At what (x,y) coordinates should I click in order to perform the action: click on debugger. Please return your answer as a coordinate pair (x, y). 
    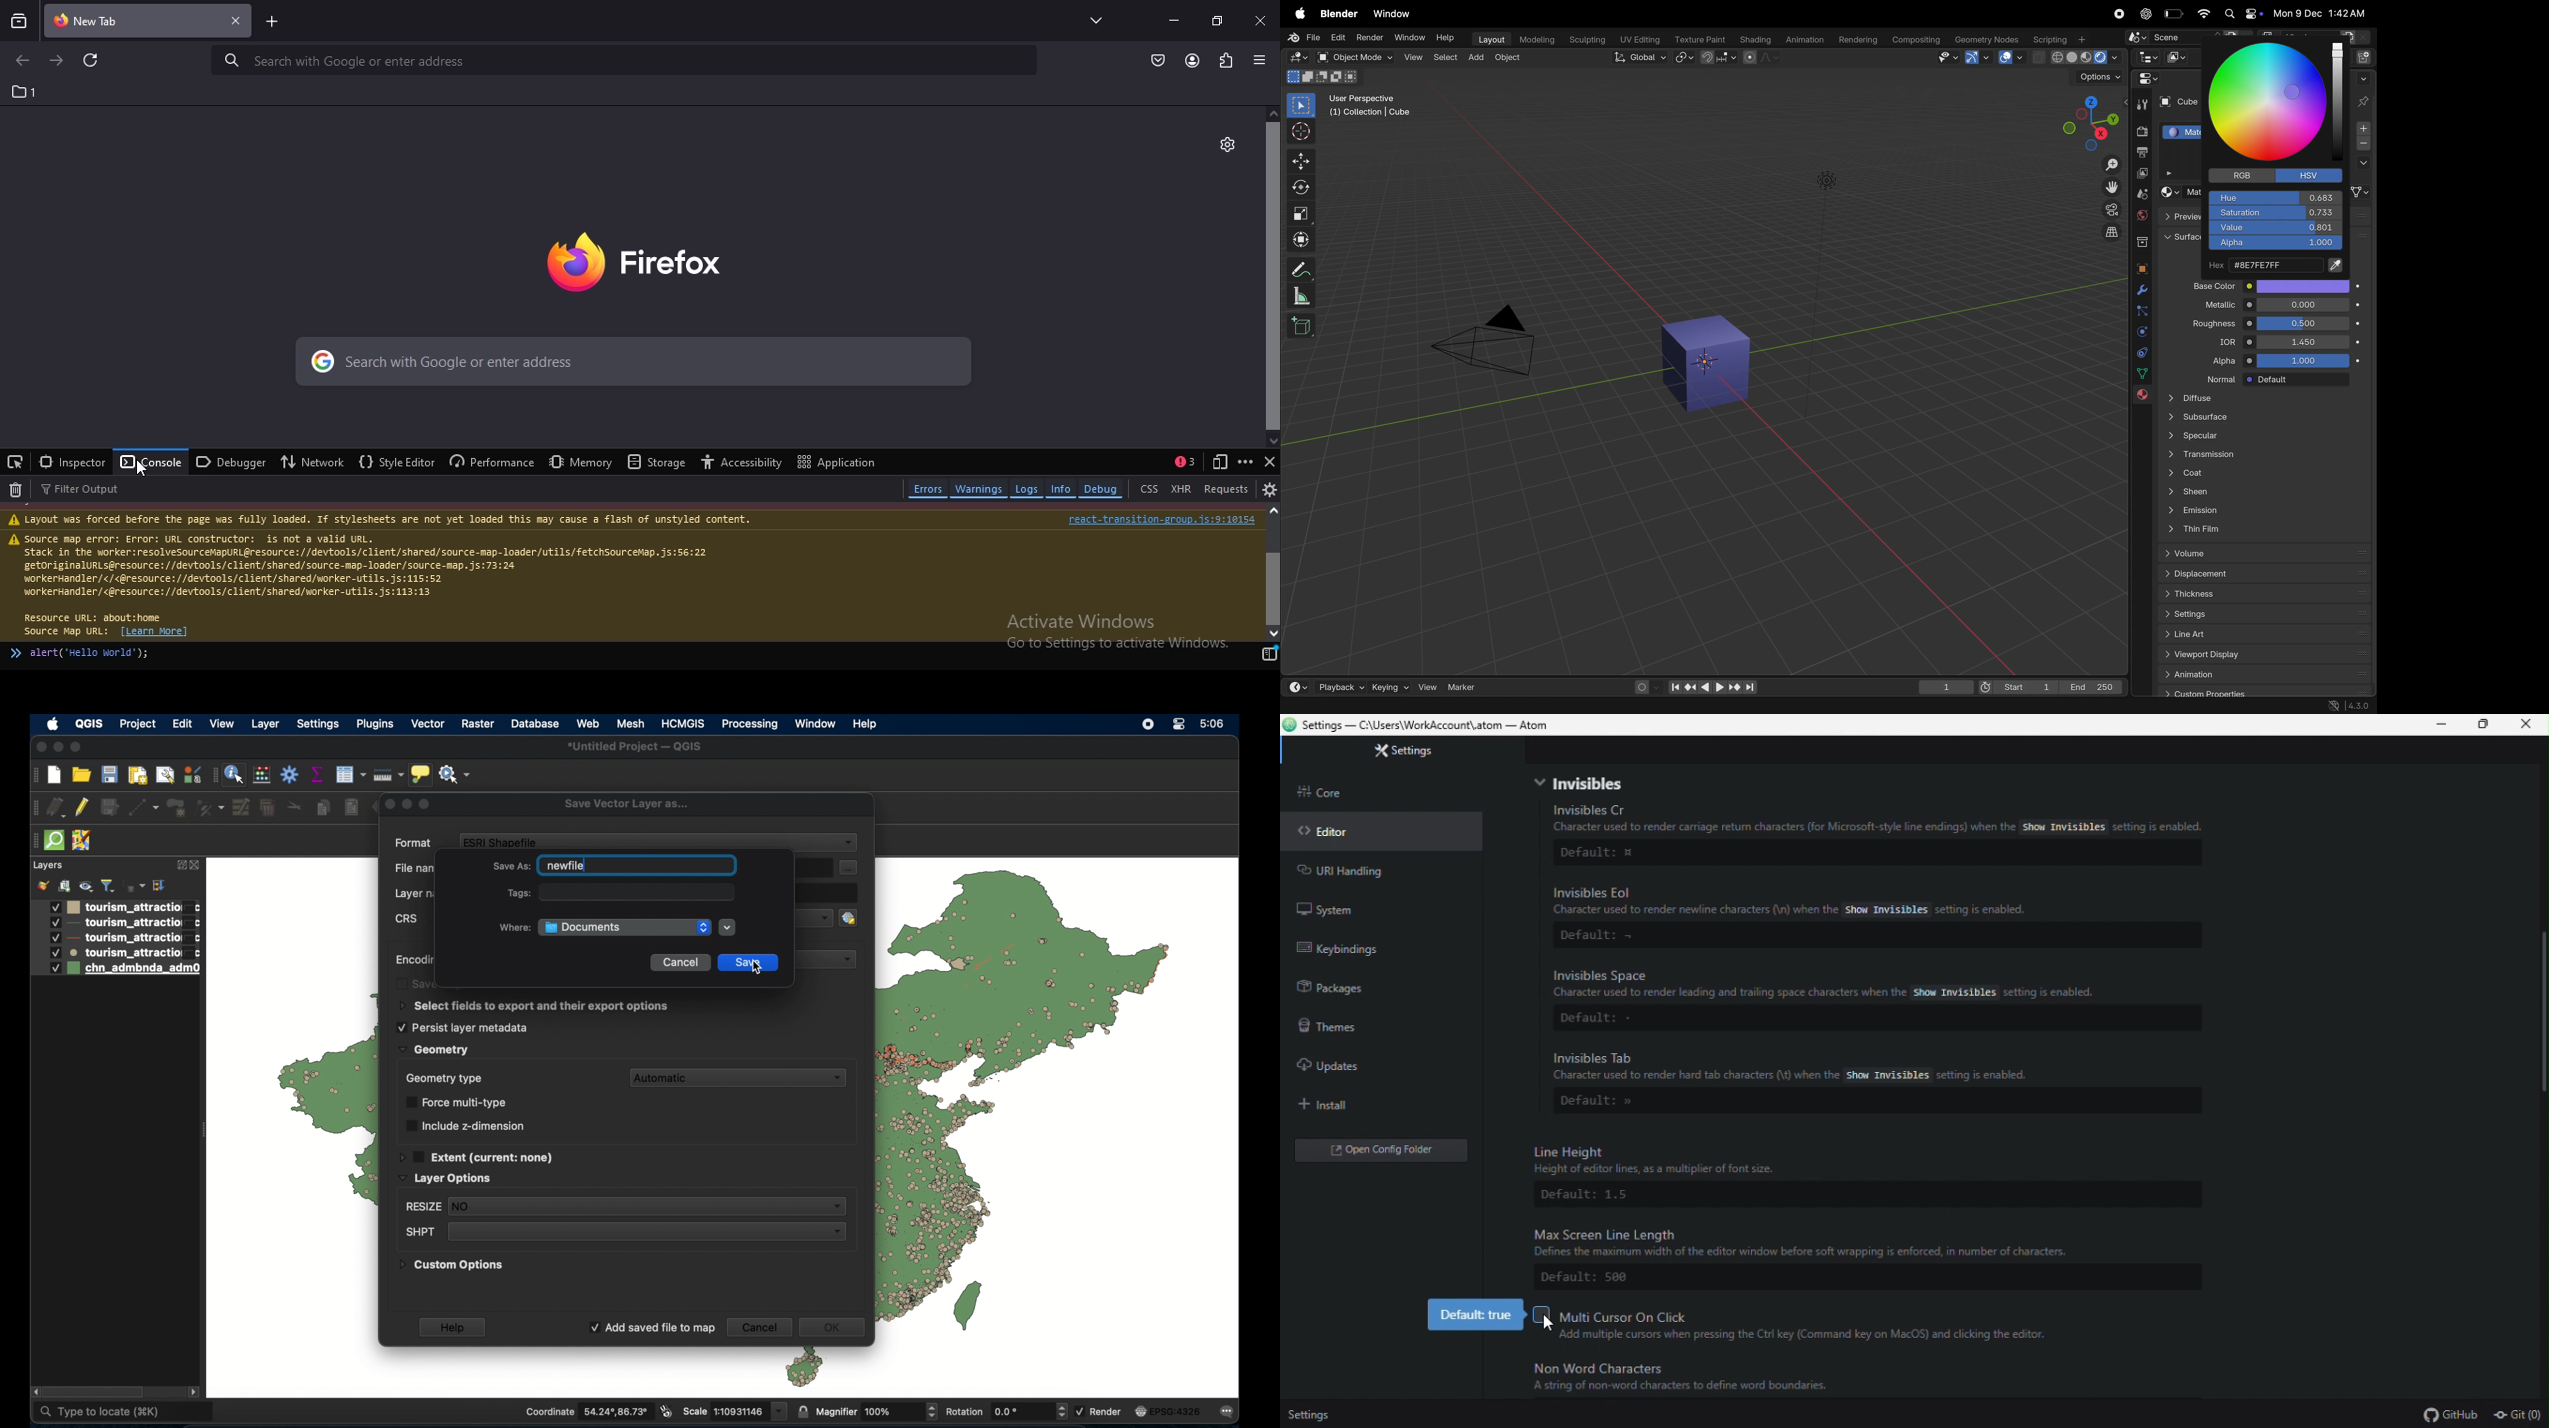
    Looking at the image, I should click on (231, 462).